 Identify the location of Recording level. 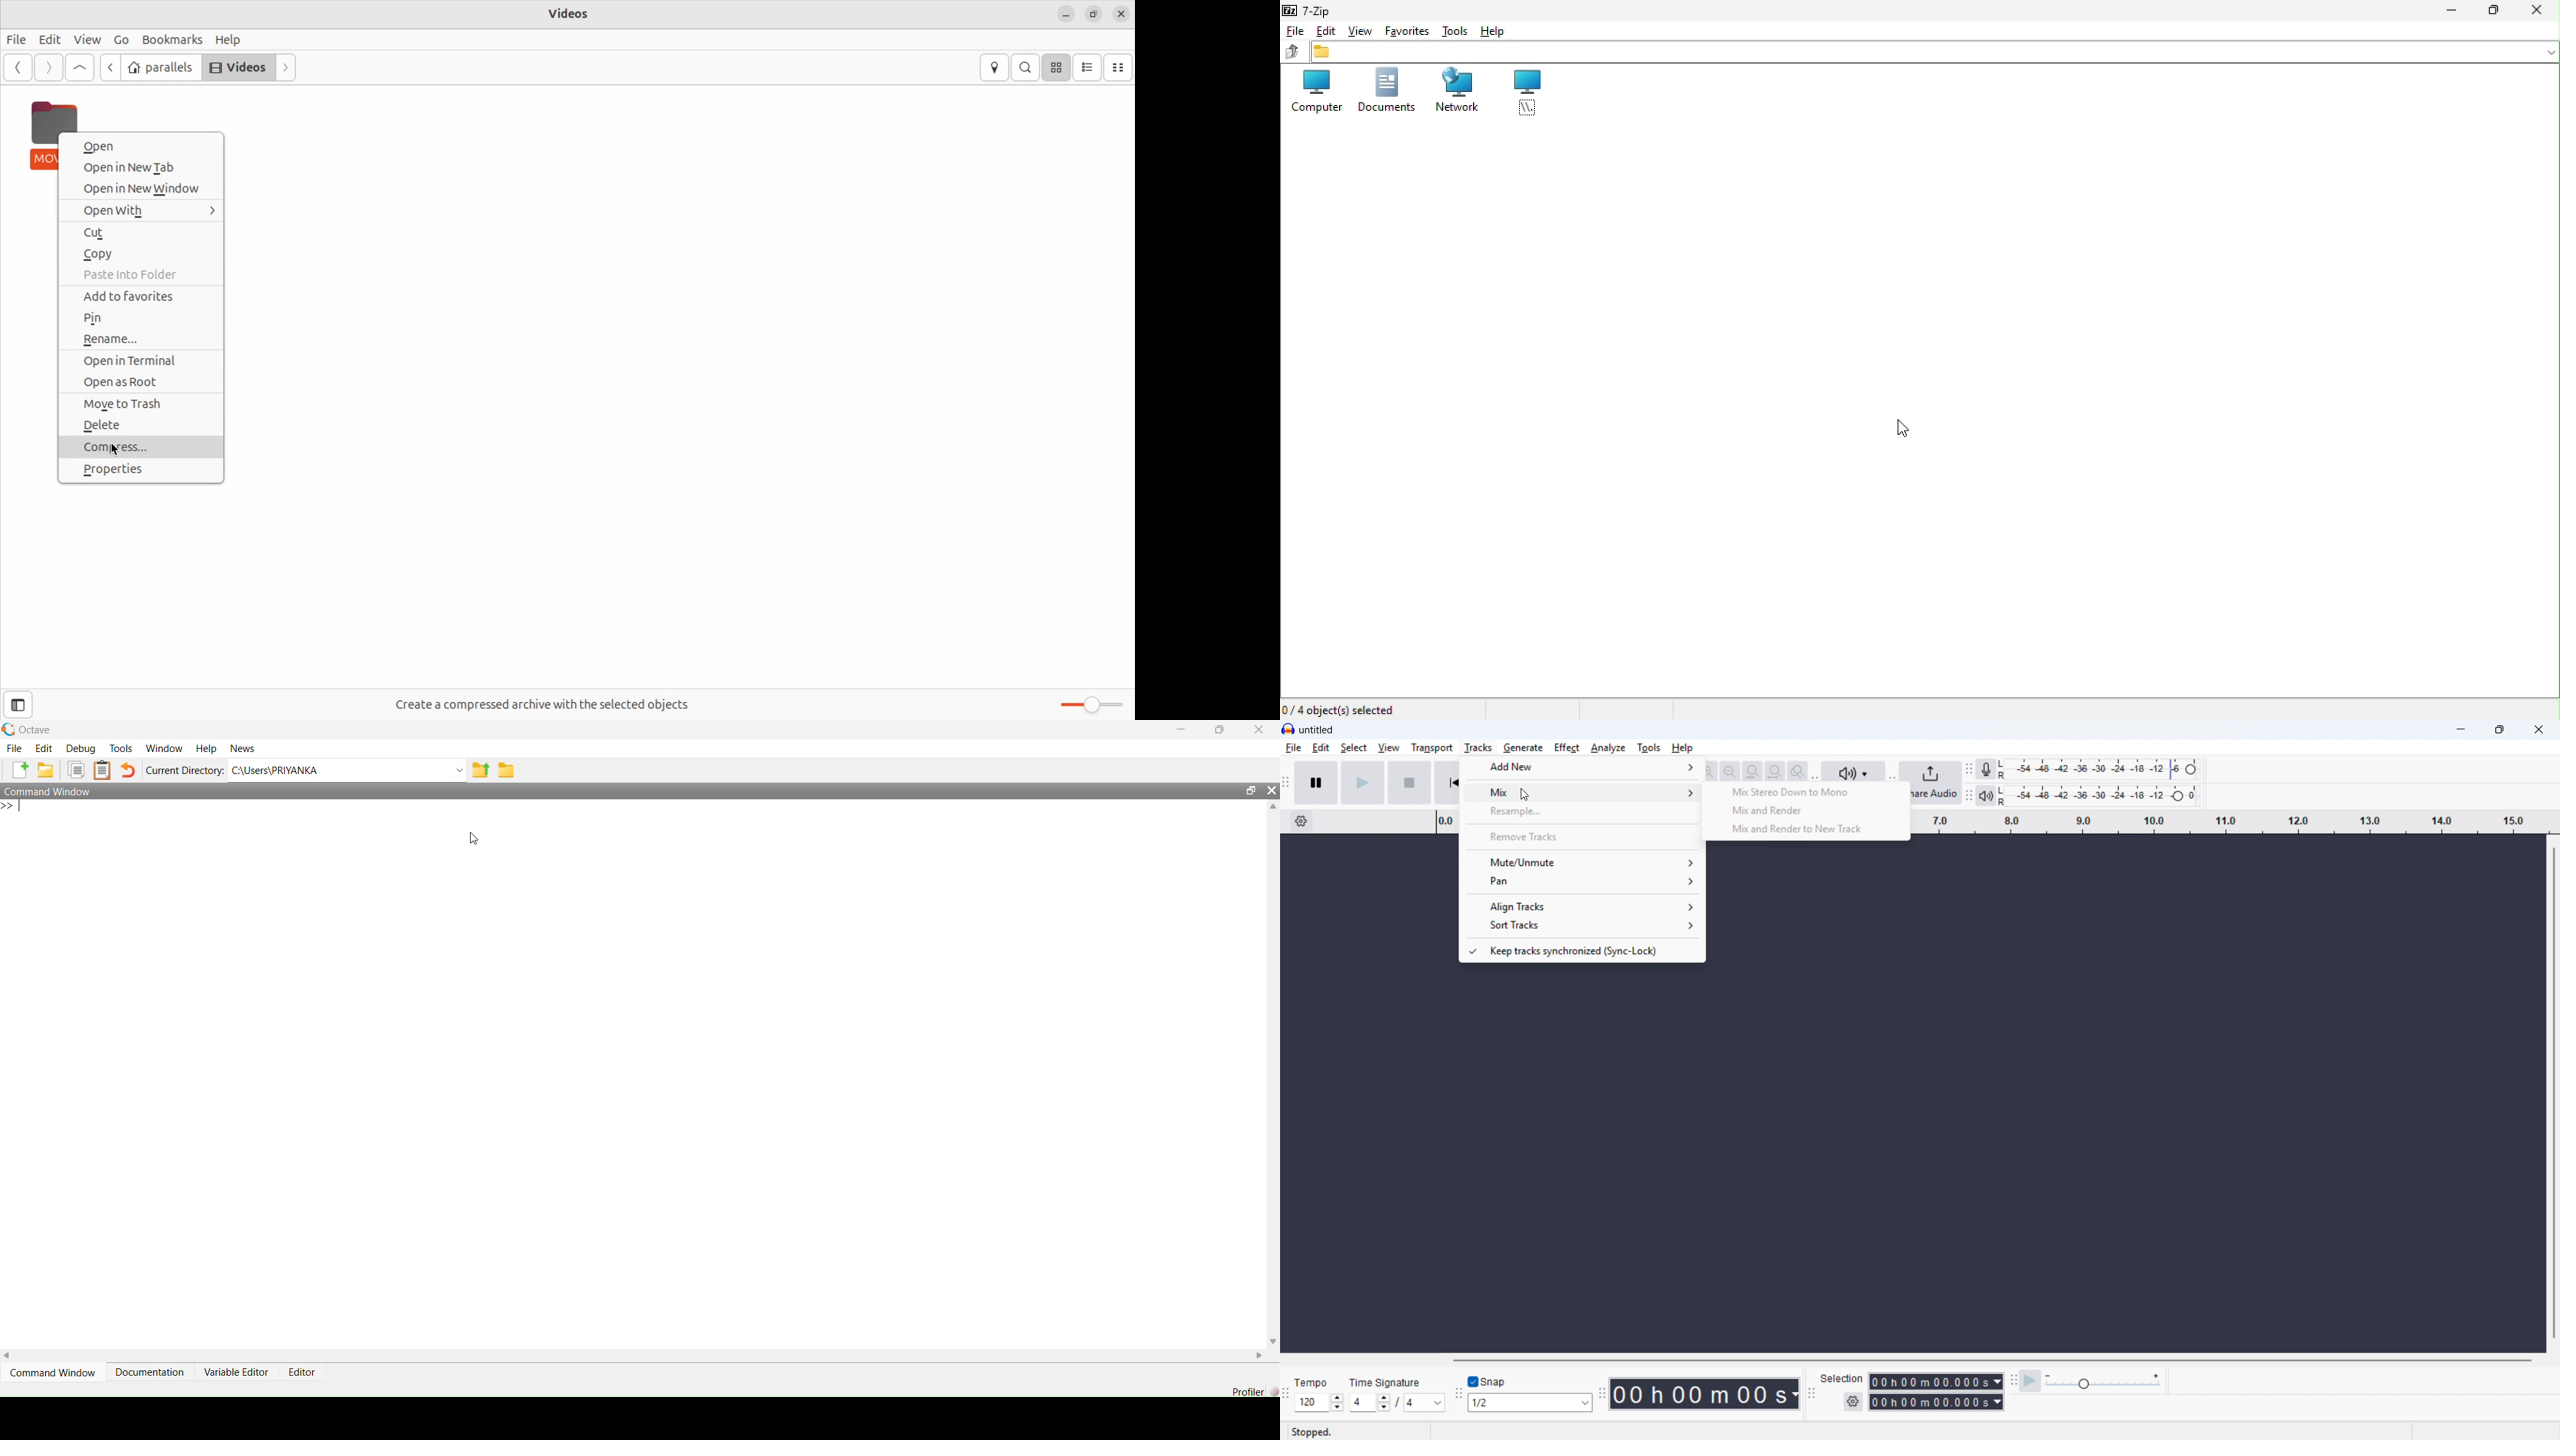
(2097, 770).